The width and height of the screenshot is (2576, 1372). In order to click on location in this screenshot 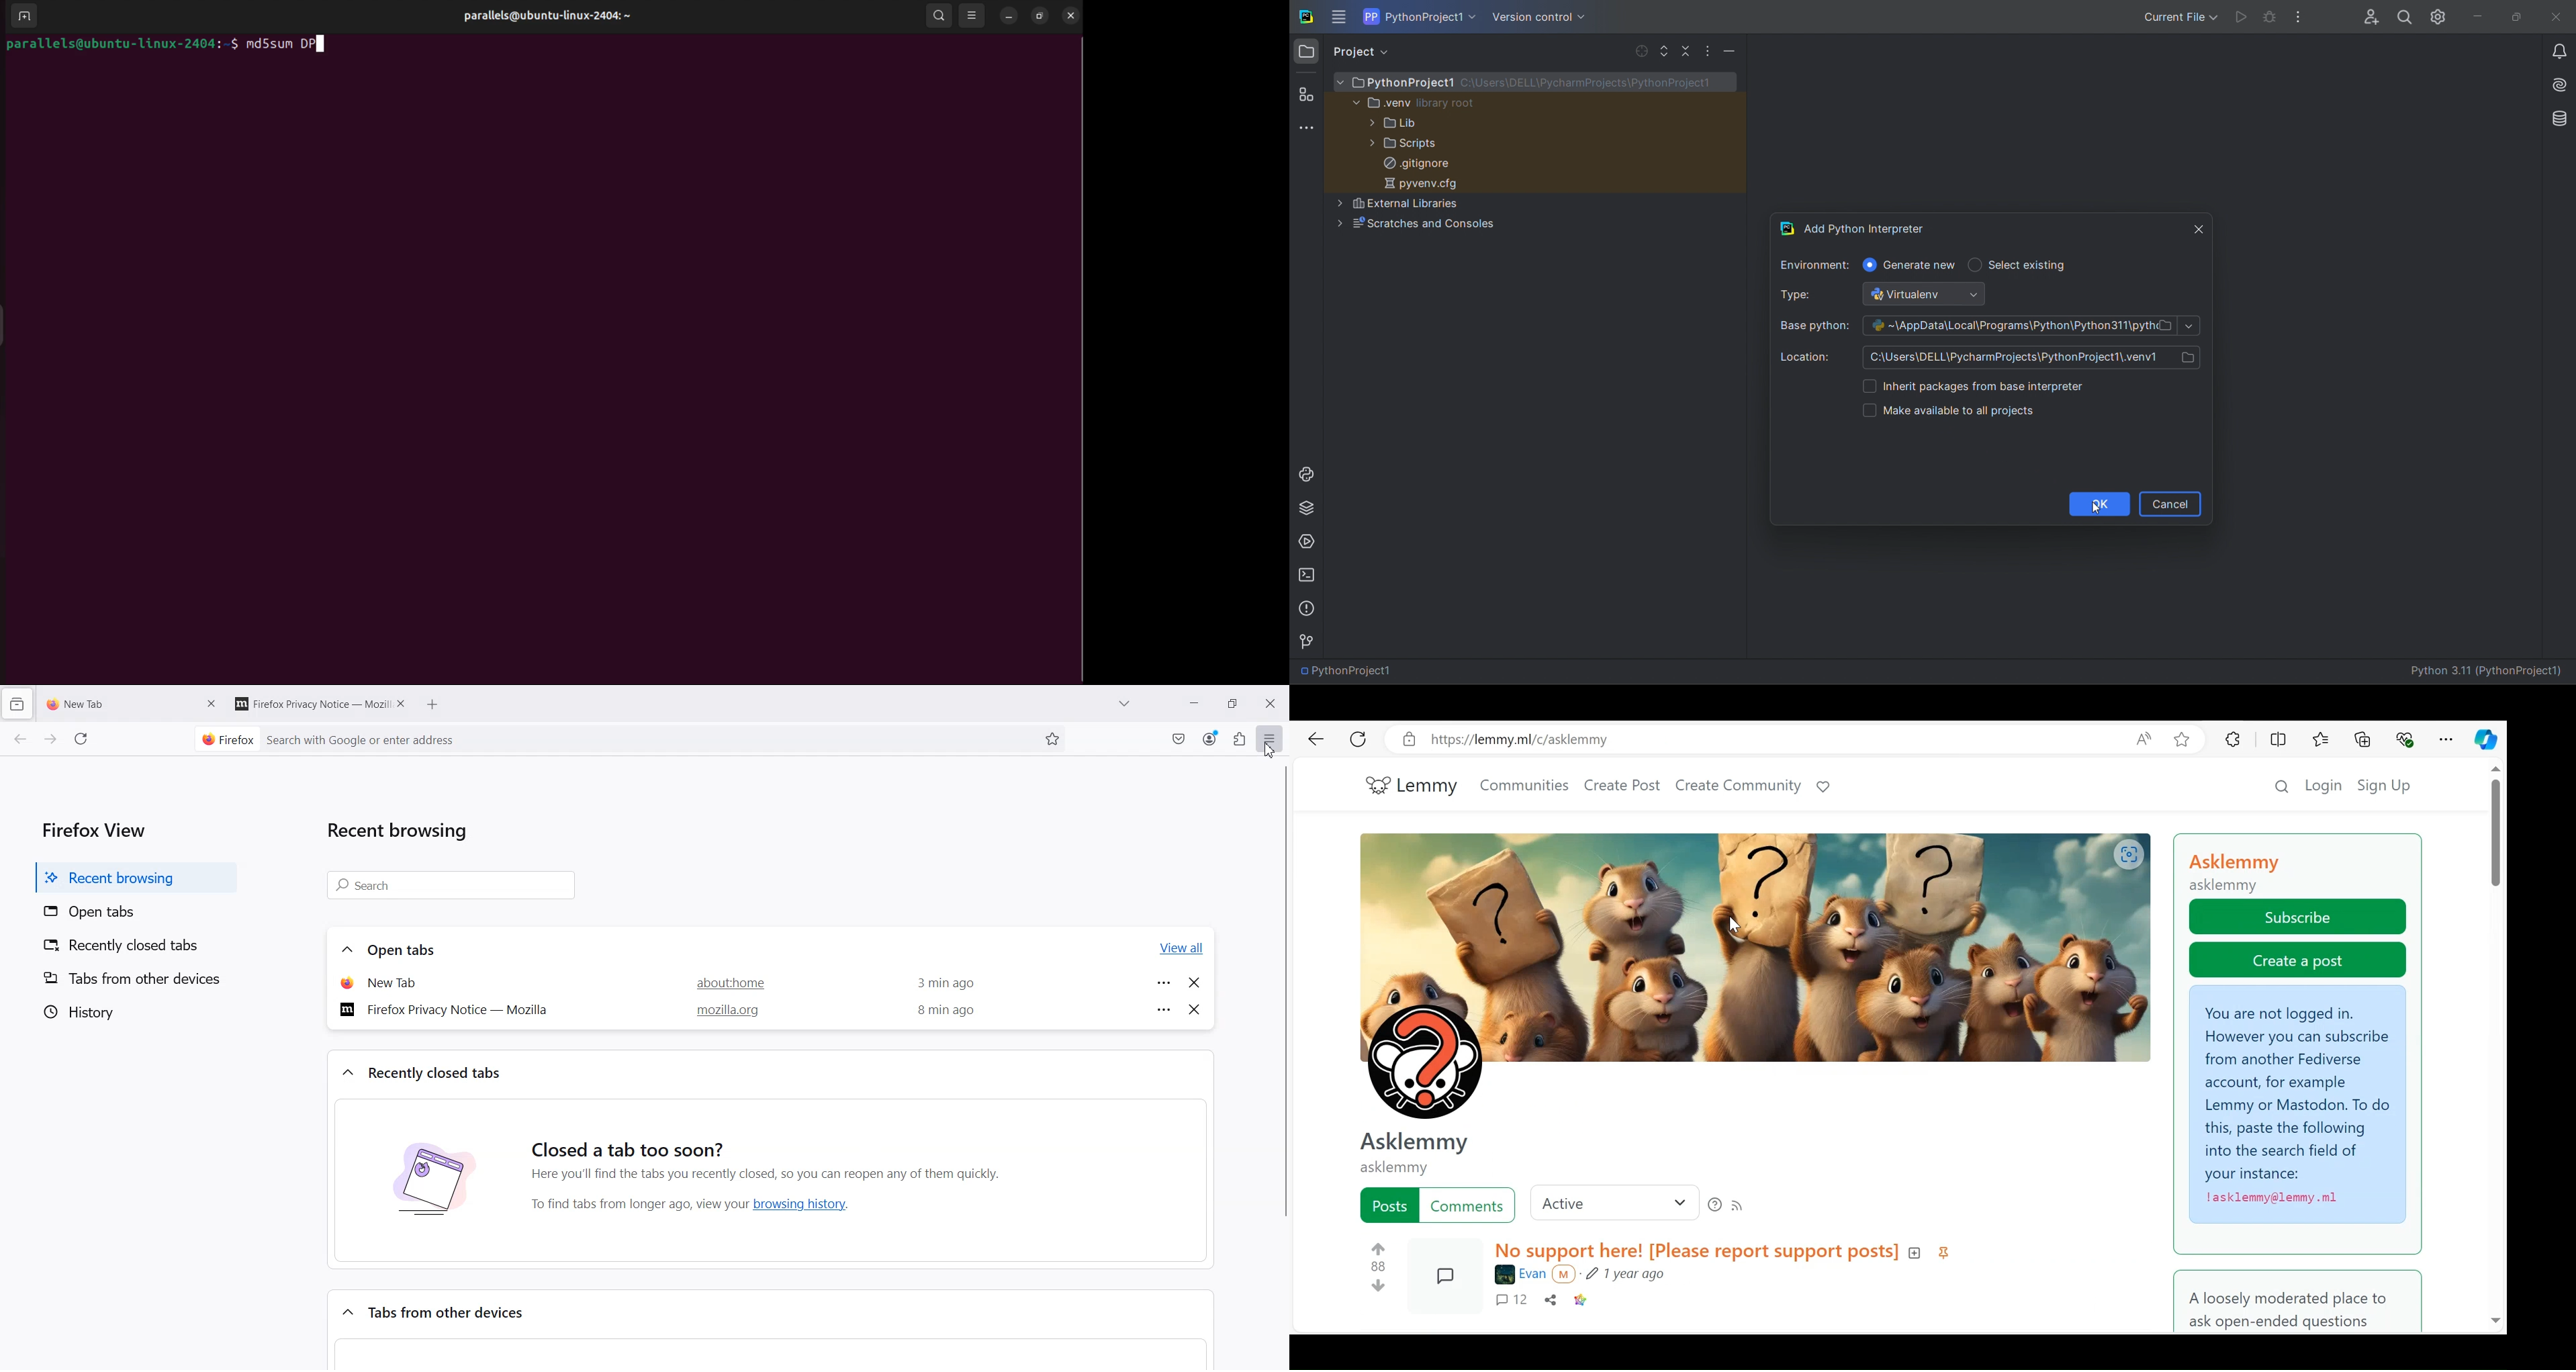, I will do `click(1996, 355)`.